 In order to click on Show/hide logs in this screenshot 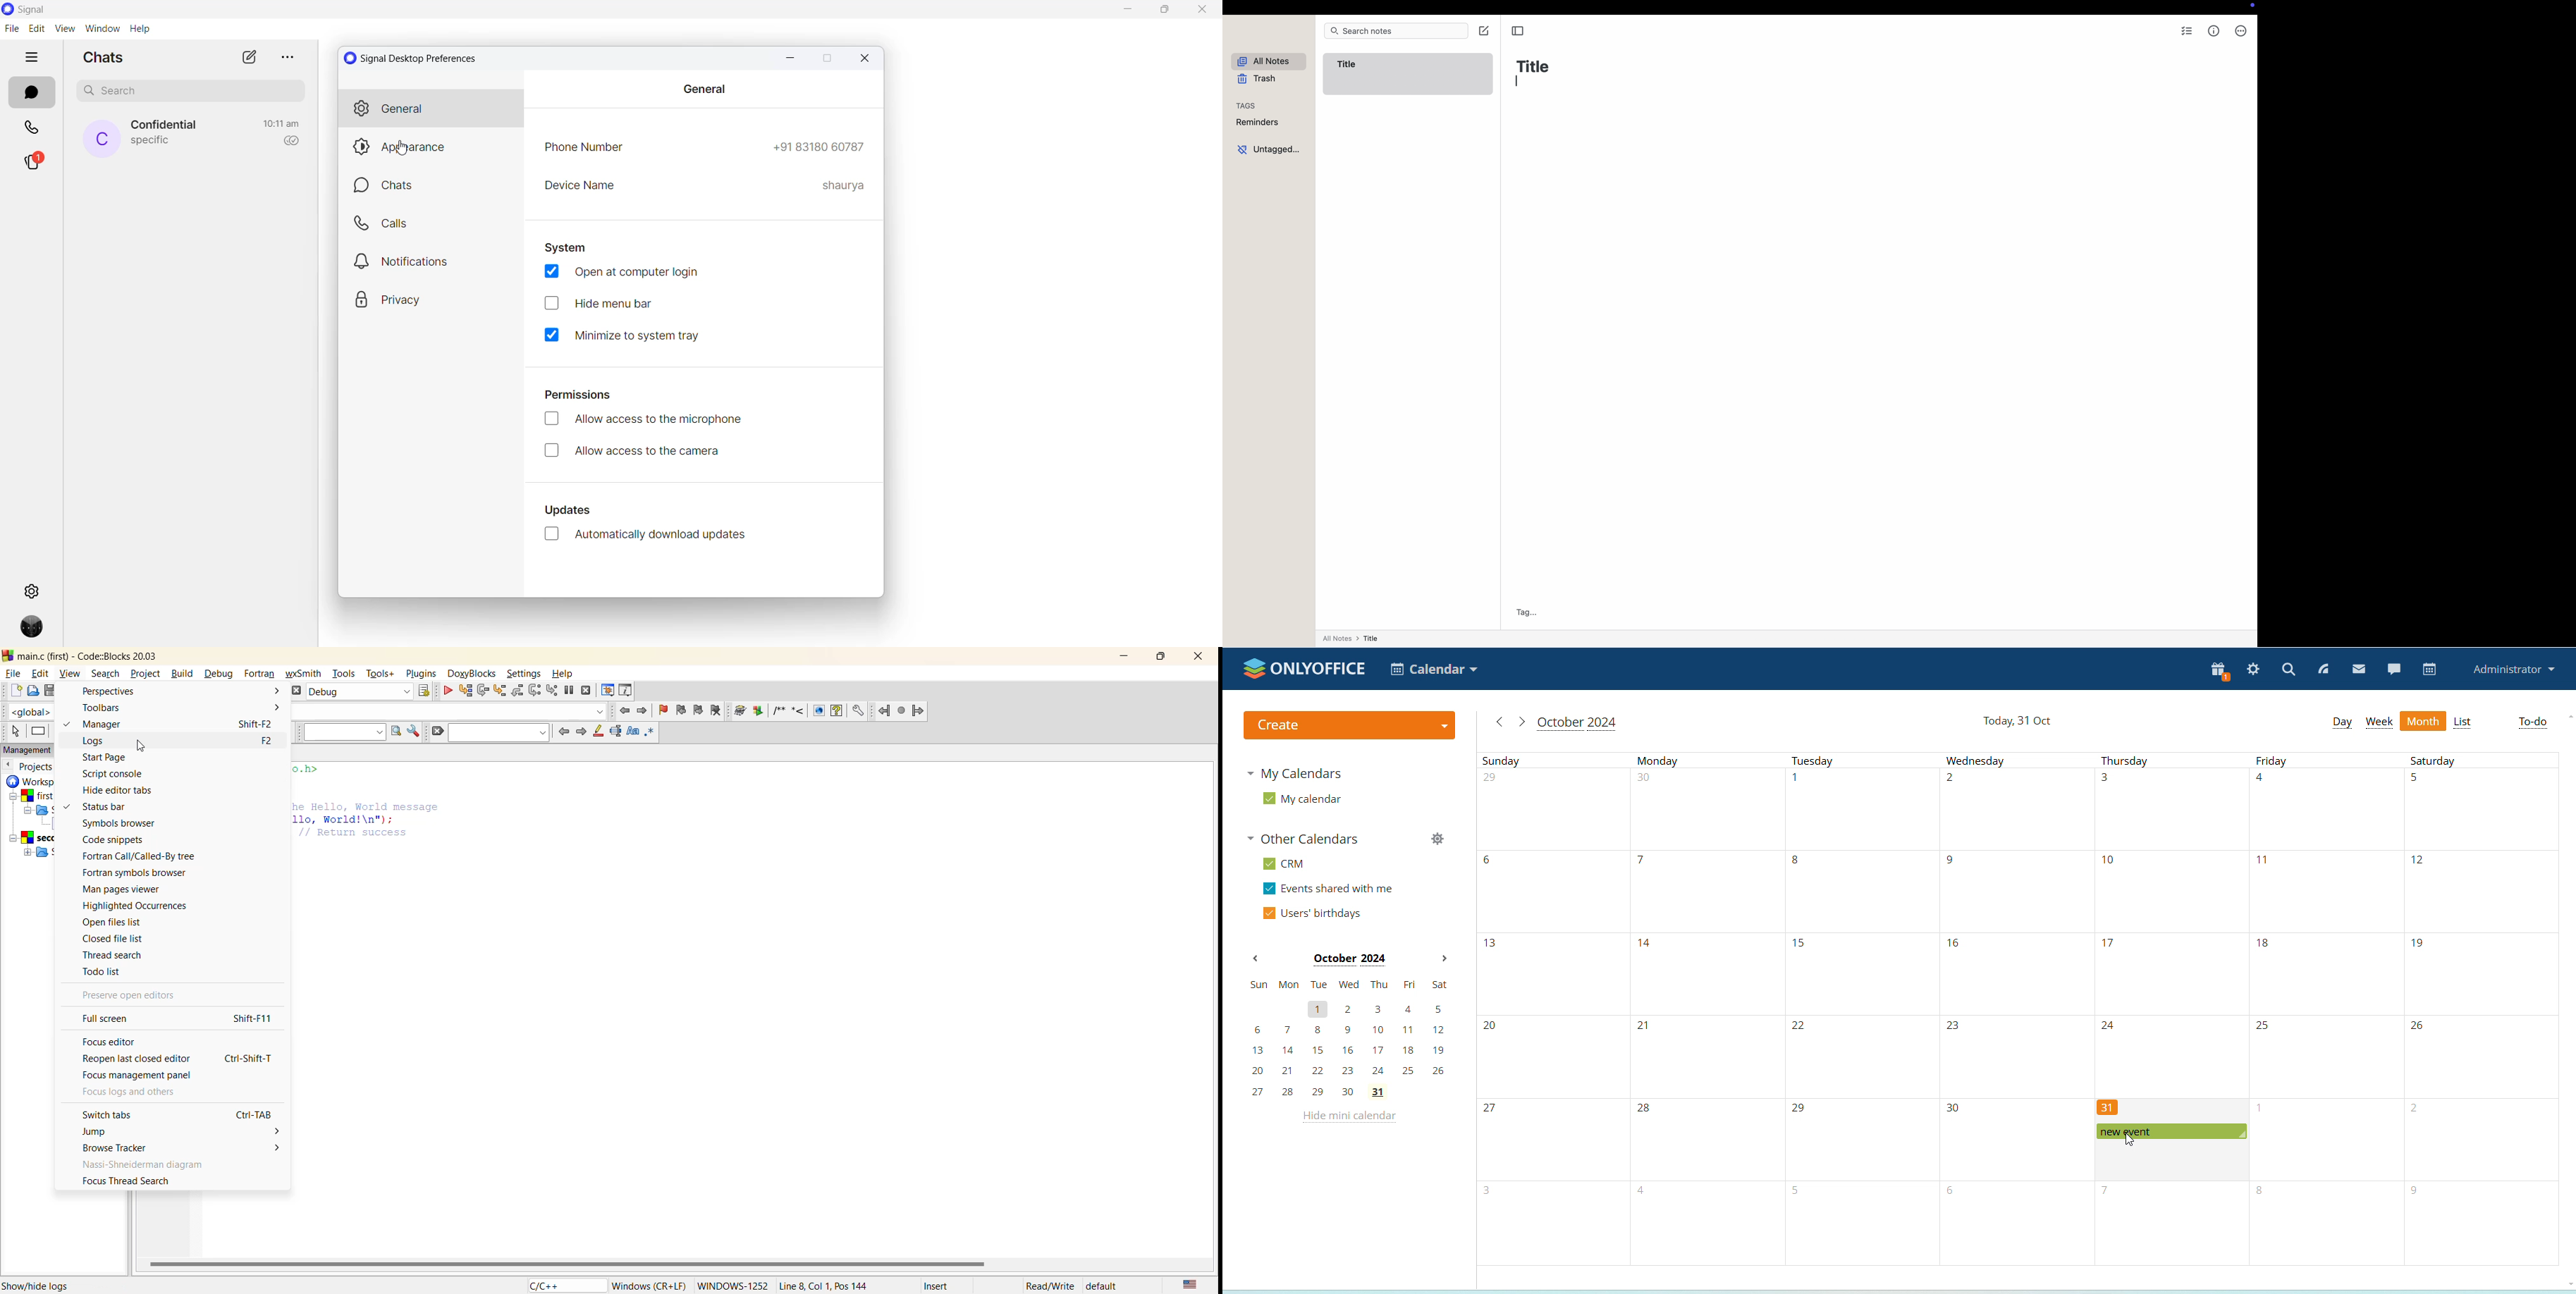, I will do `click(39, 1286)`.